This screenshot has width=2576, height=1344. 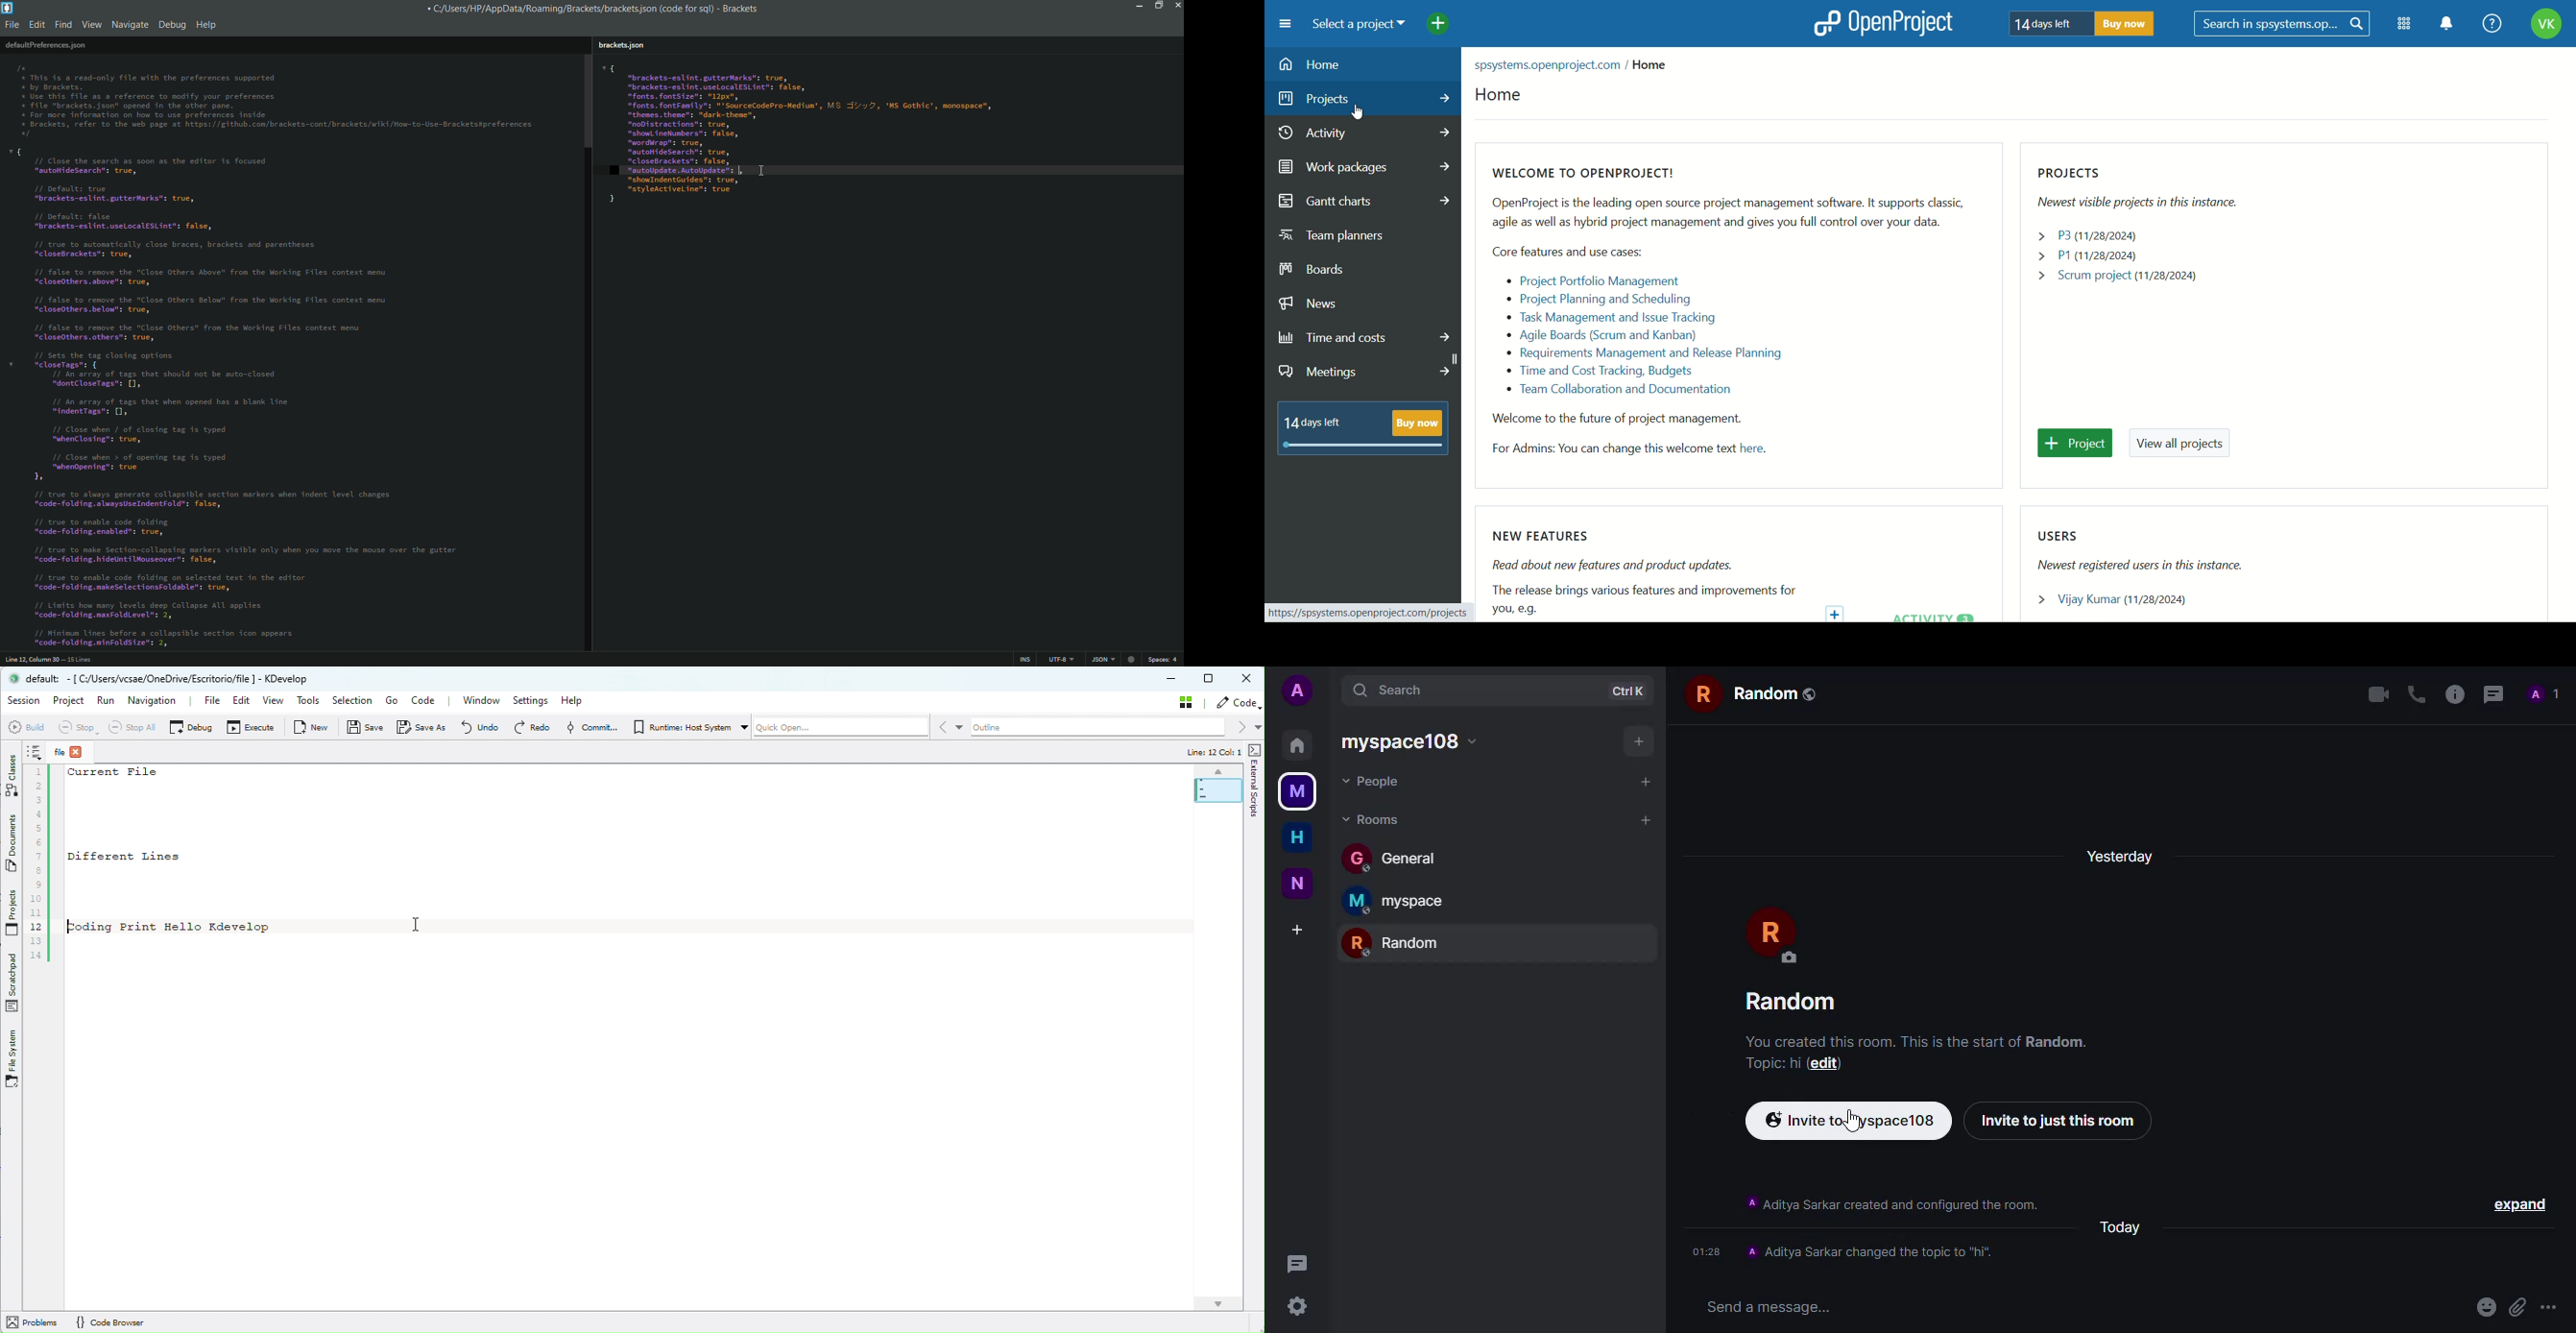 What do you see at coordinates (1882, 23) in the screenshot?
I see `openproject` at bounding box center [1882, 23].